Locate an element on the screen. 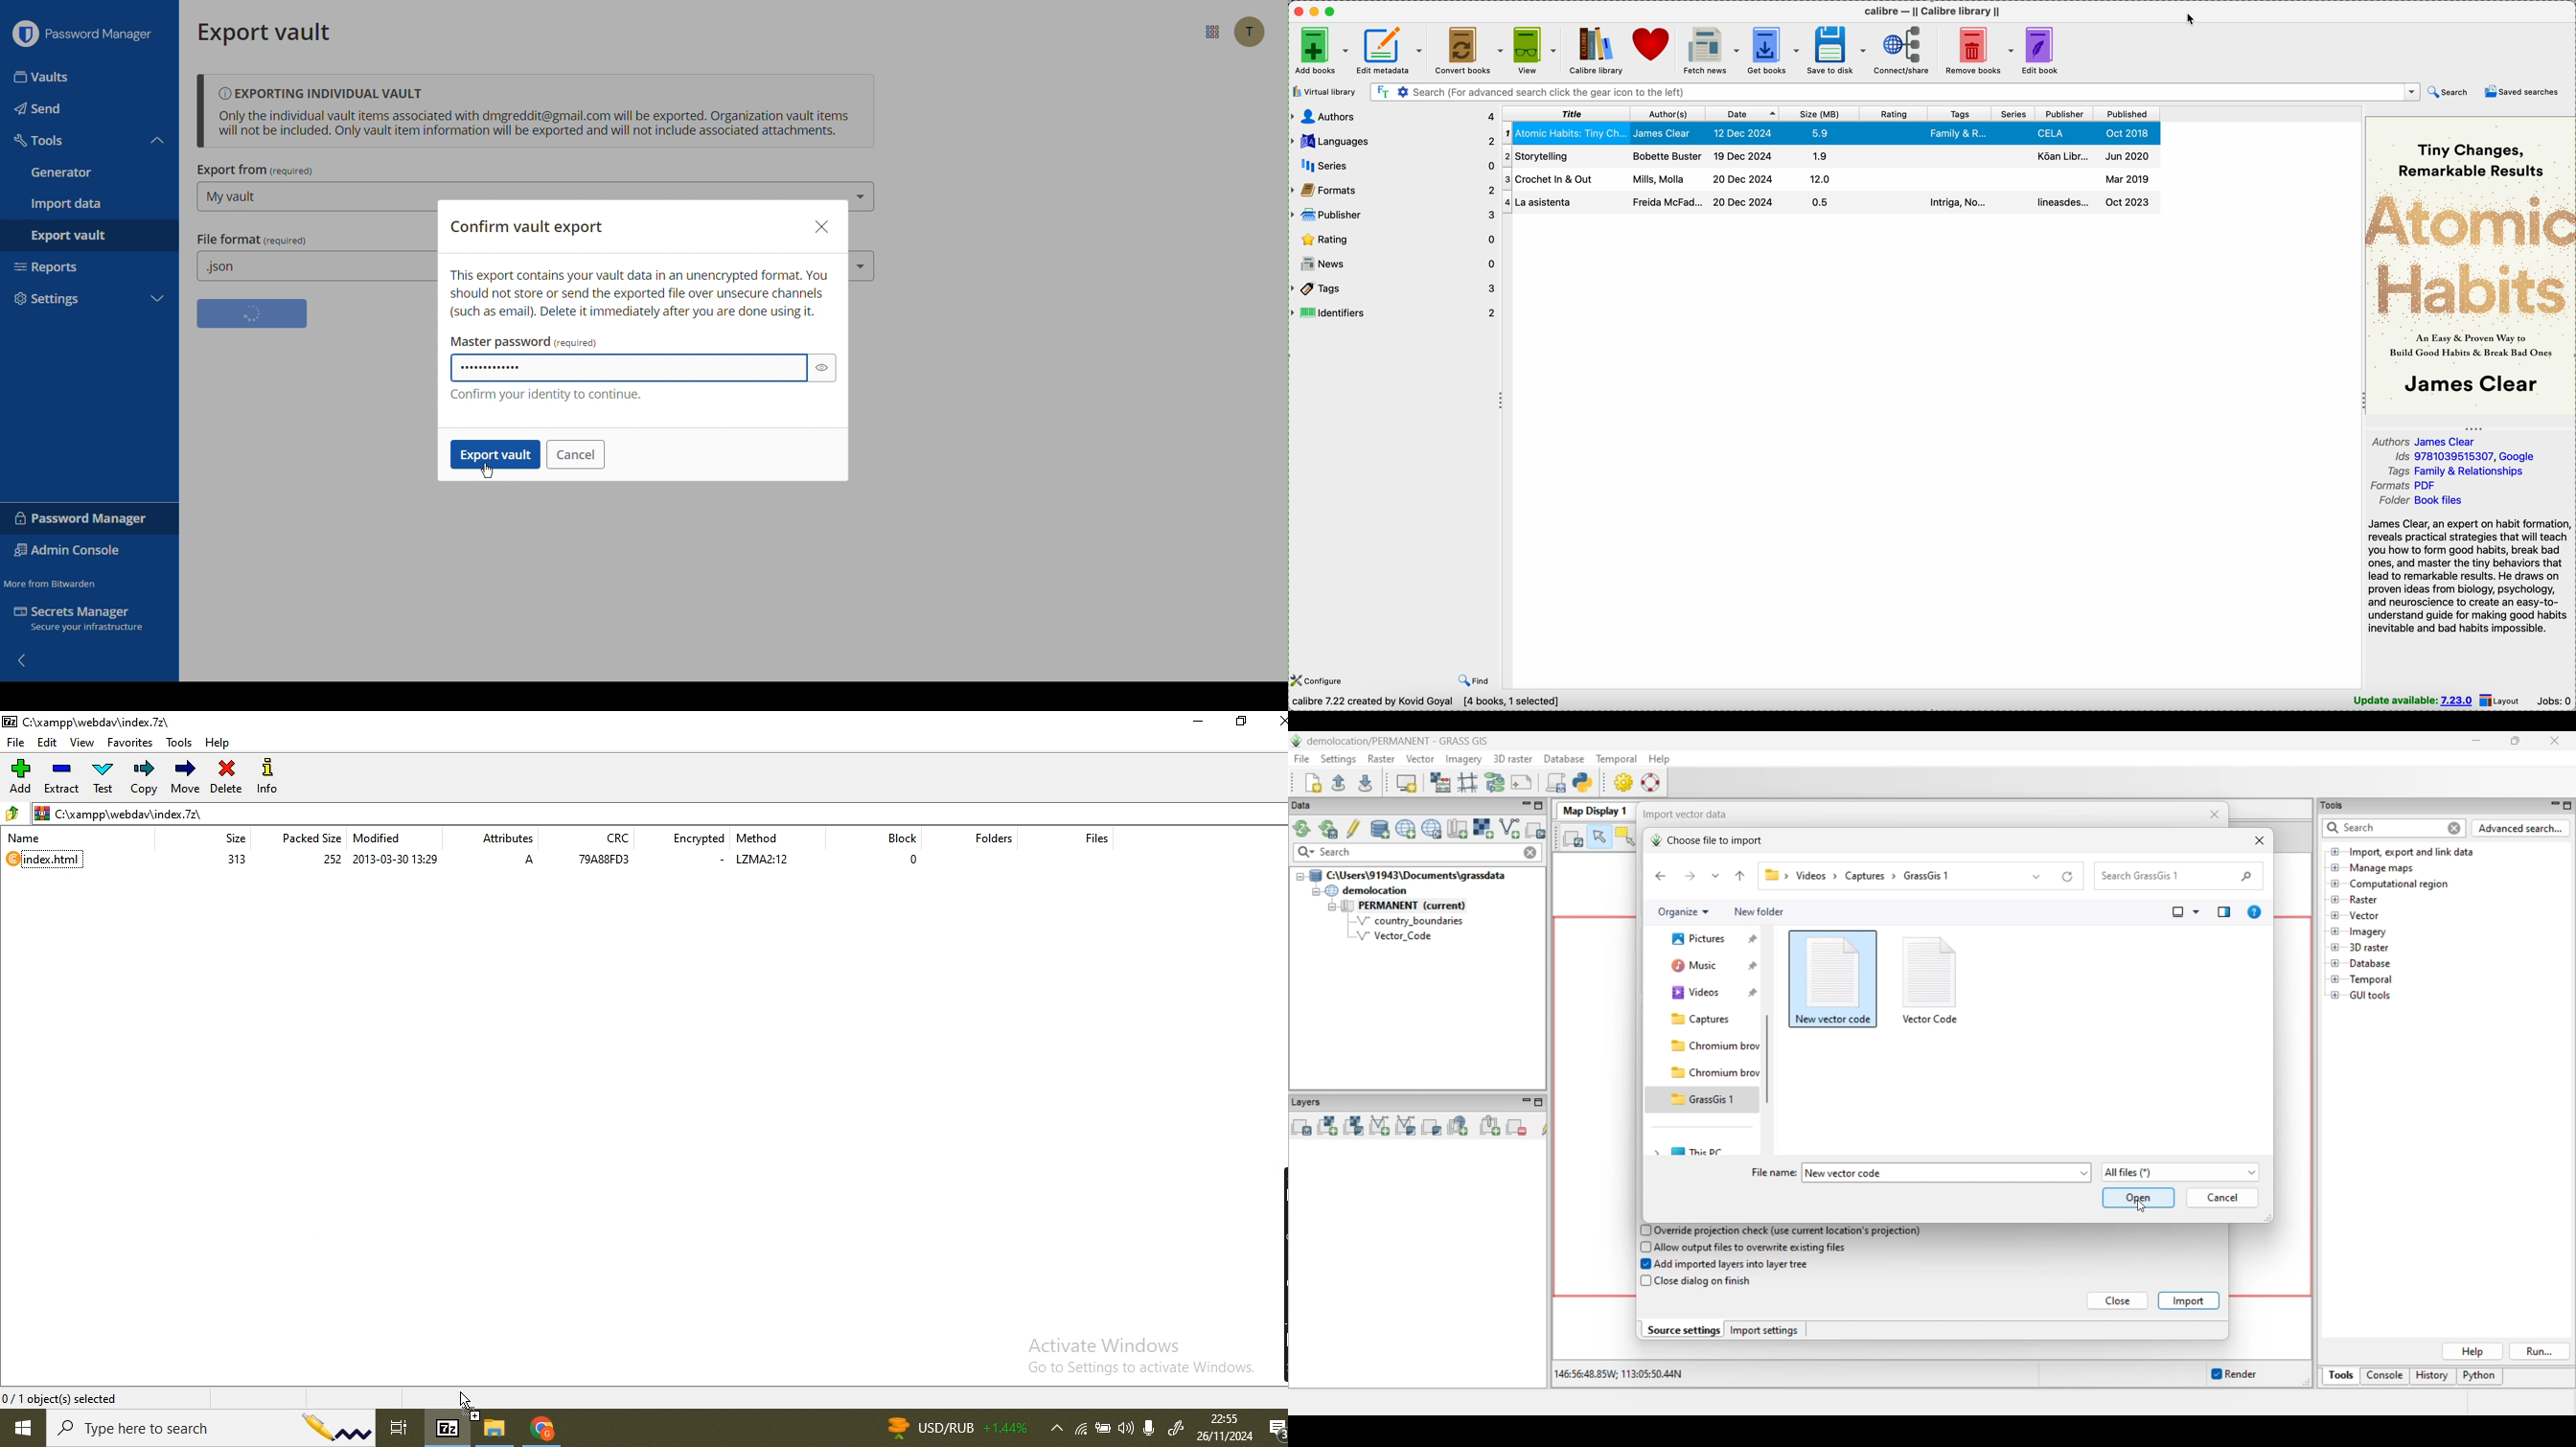 This screenshot has height=1456, width=2576.  eye button is located at coordinates (825, 370).